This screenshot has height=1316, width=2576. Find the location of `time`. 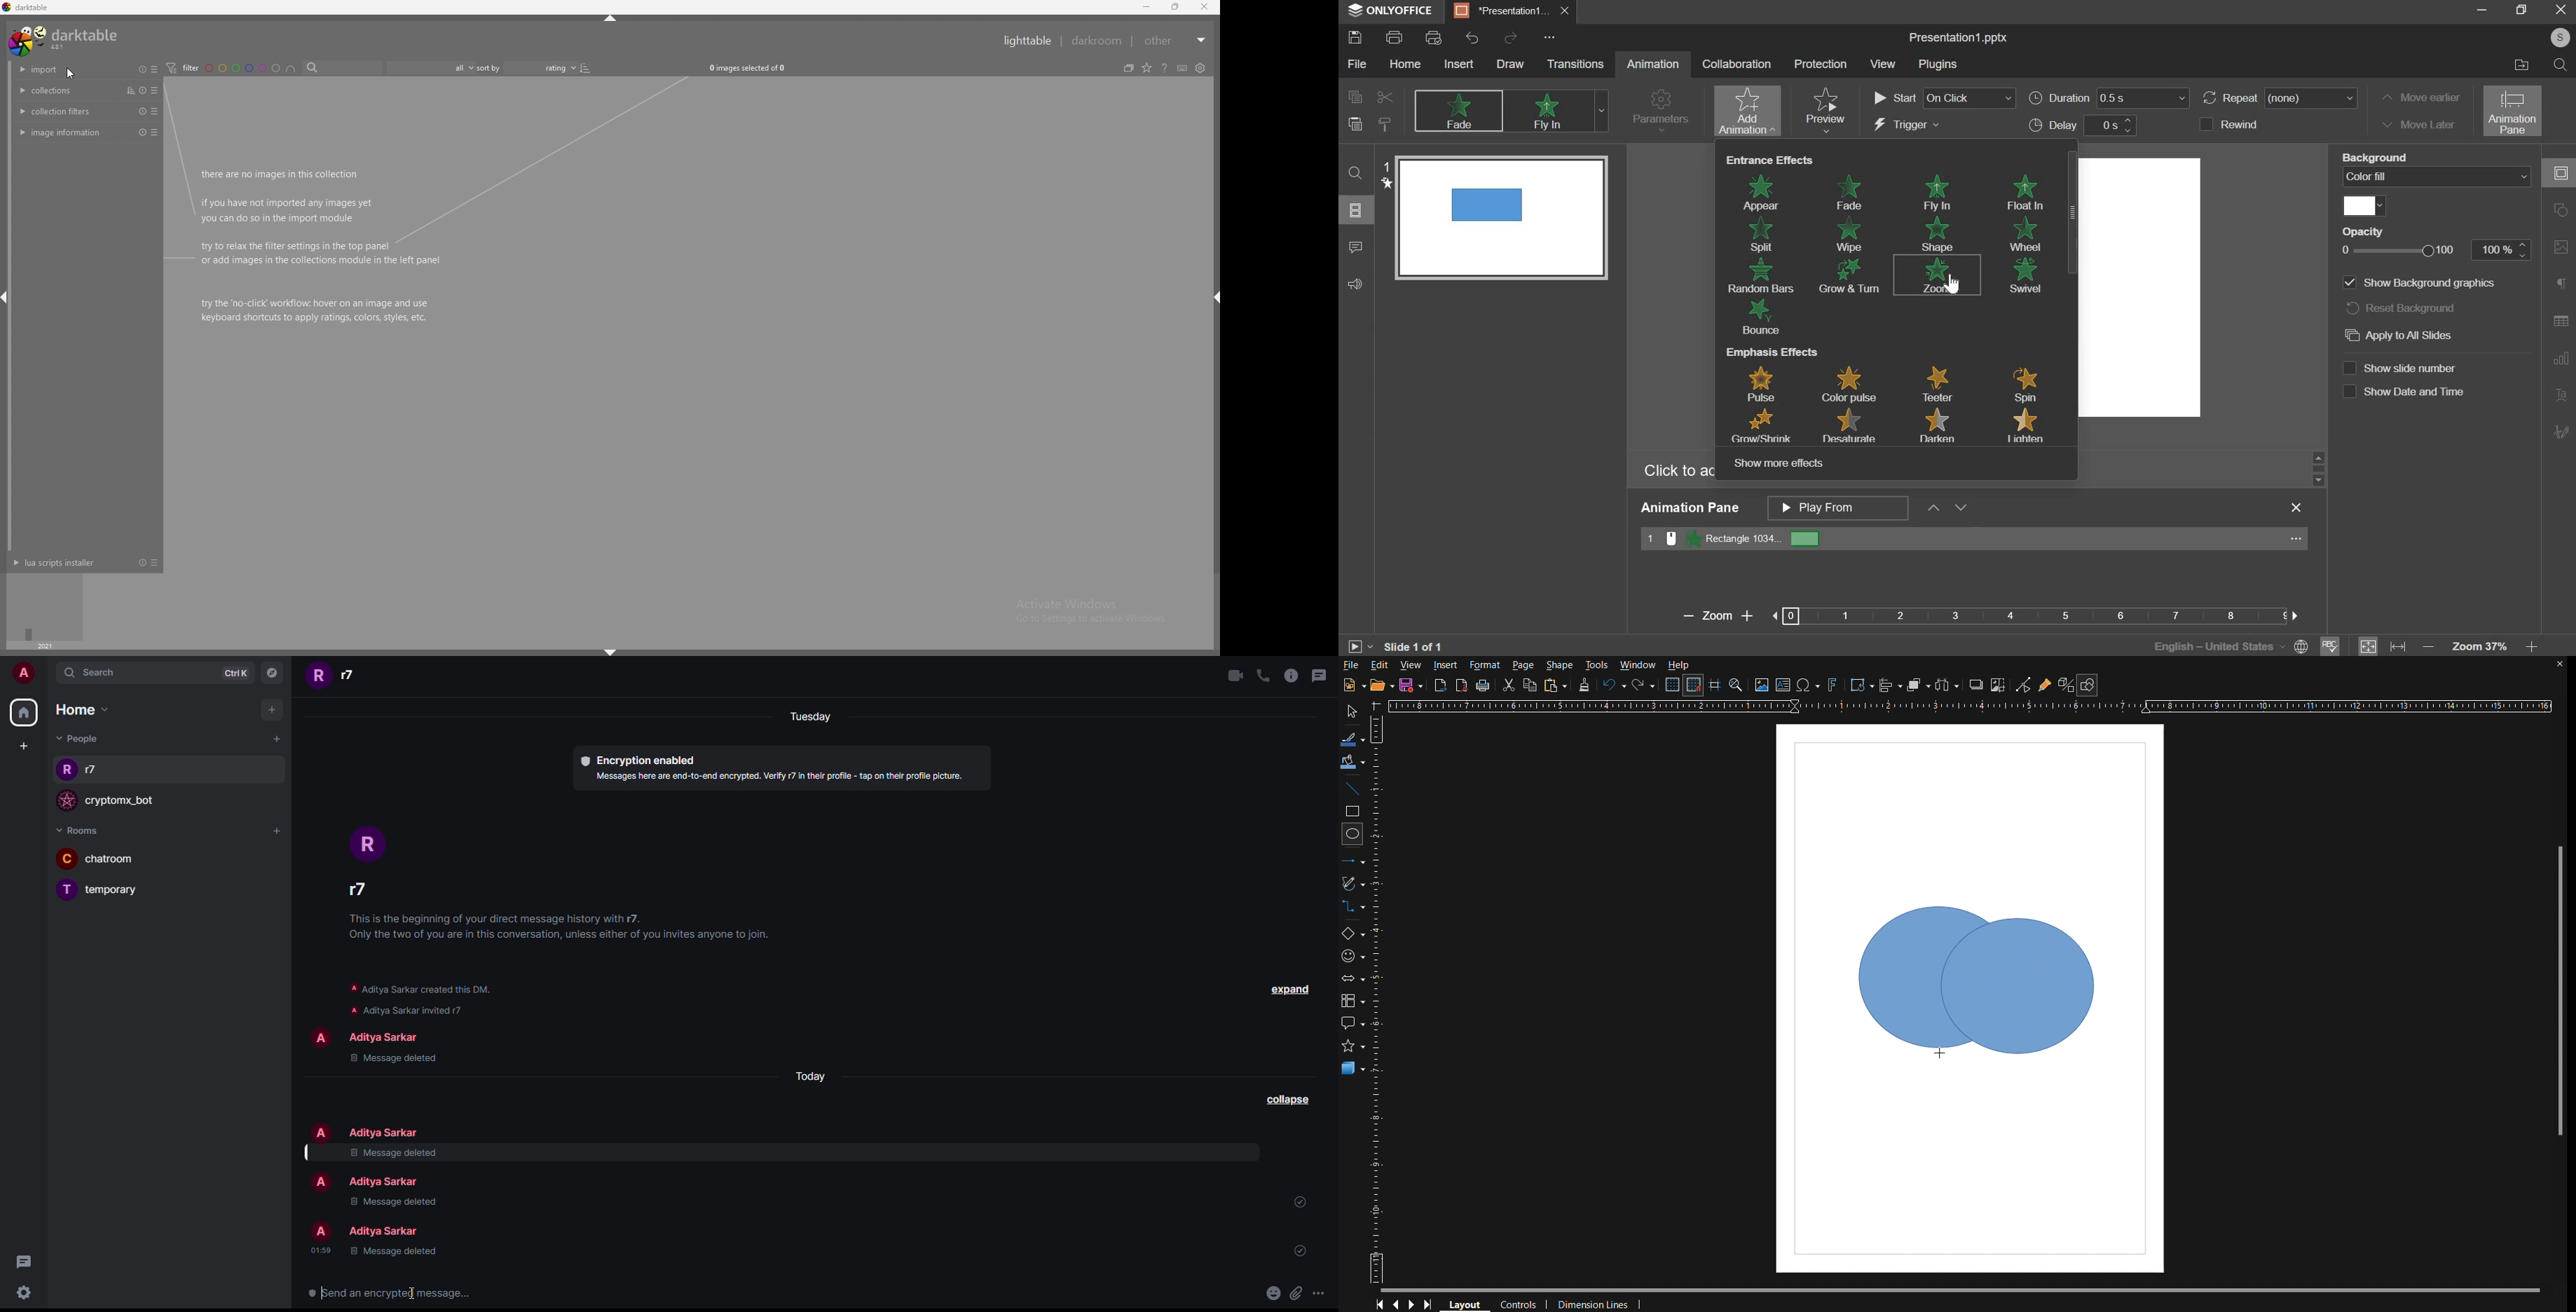

time is located at coordinates (320, 1250).